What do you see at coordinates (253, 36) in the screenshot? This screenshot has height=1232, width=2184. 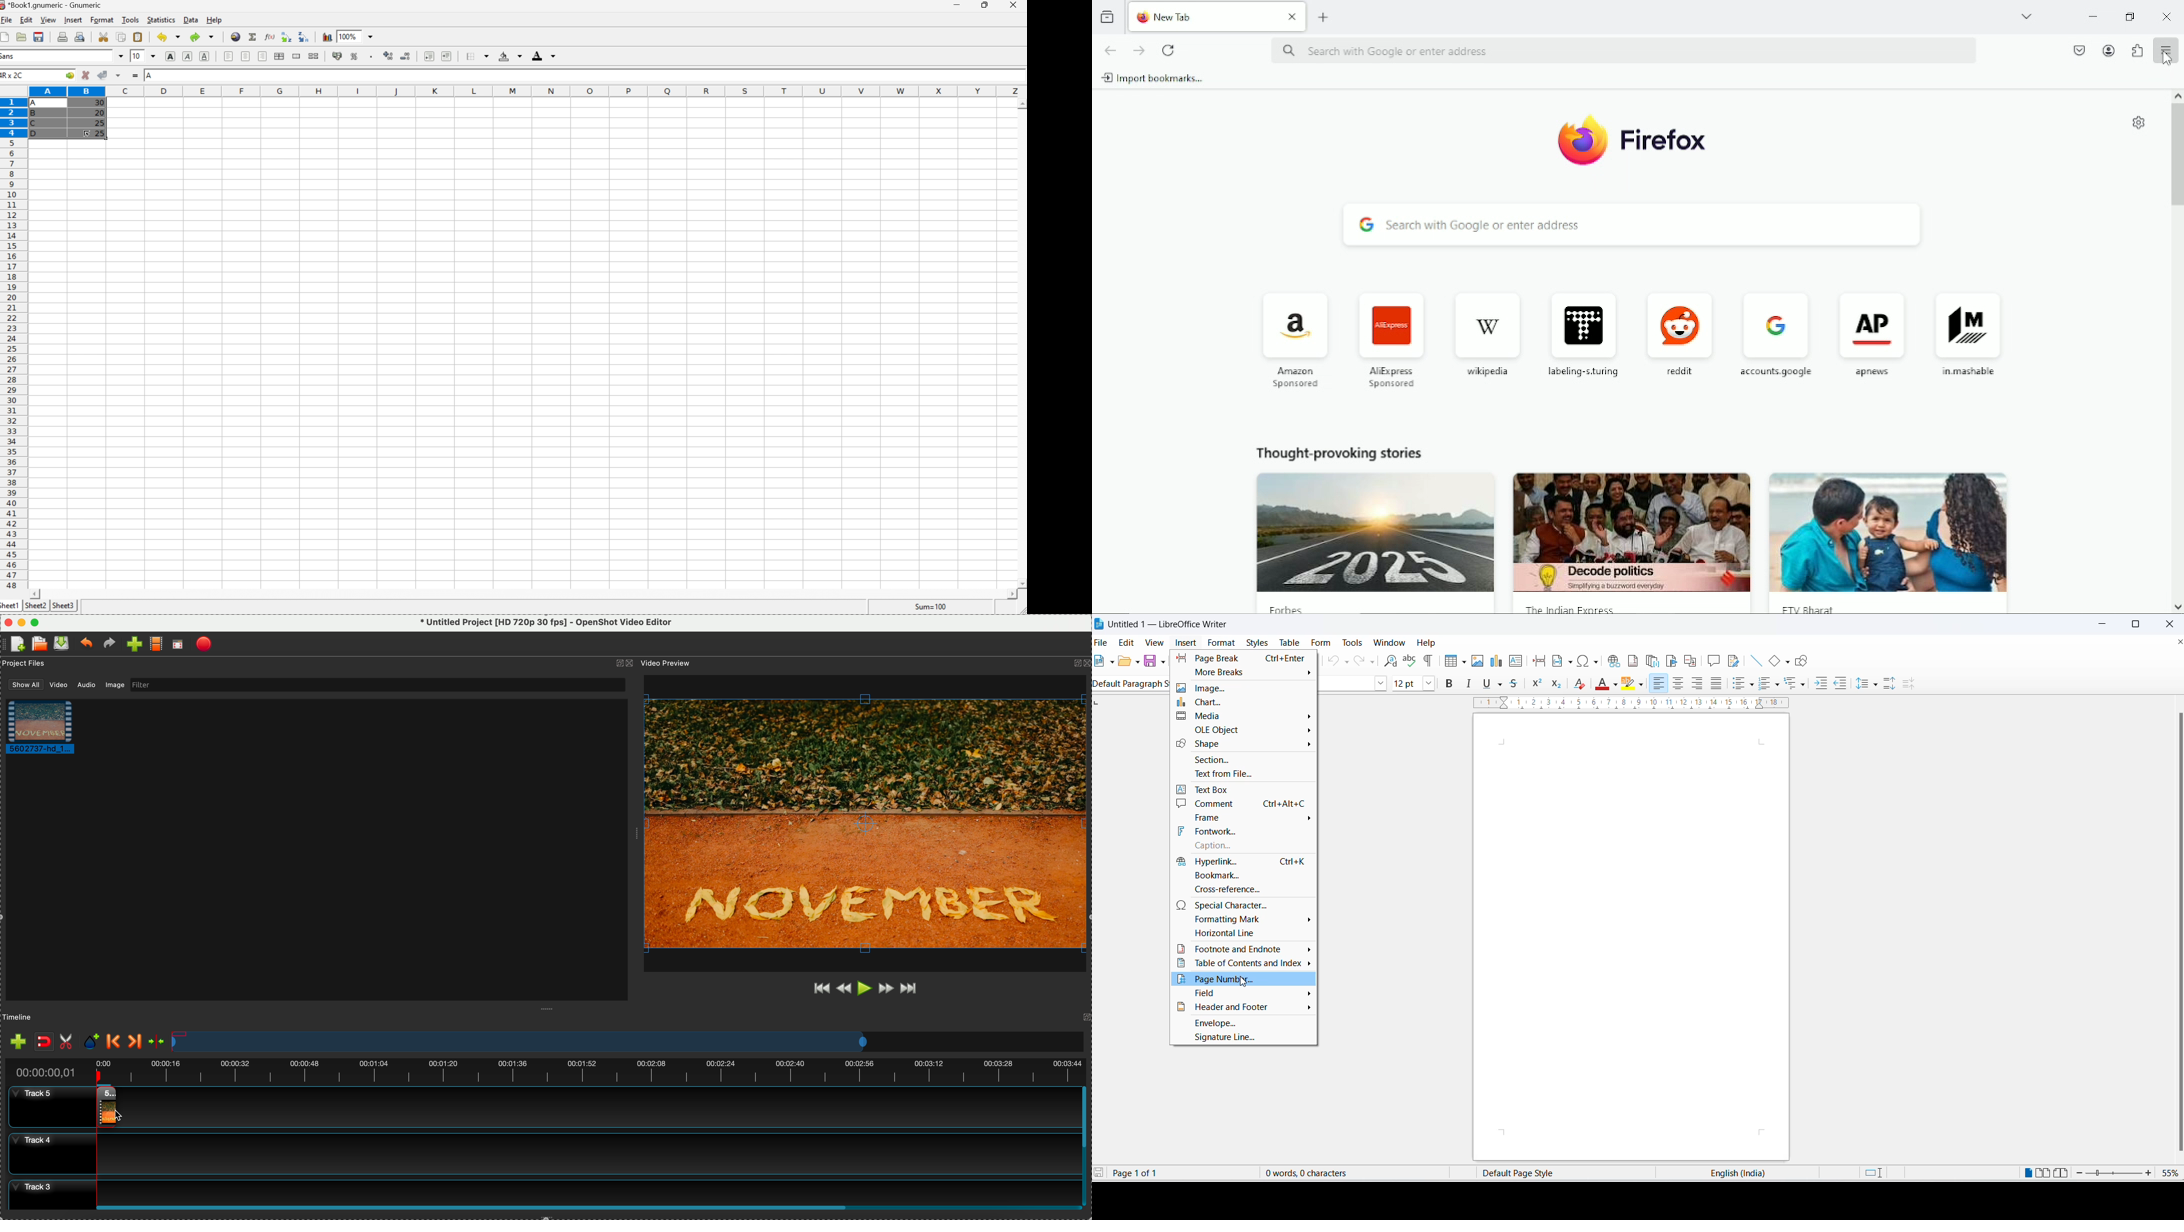 I see `Sum into current cell` at bounding box center [253, 36].